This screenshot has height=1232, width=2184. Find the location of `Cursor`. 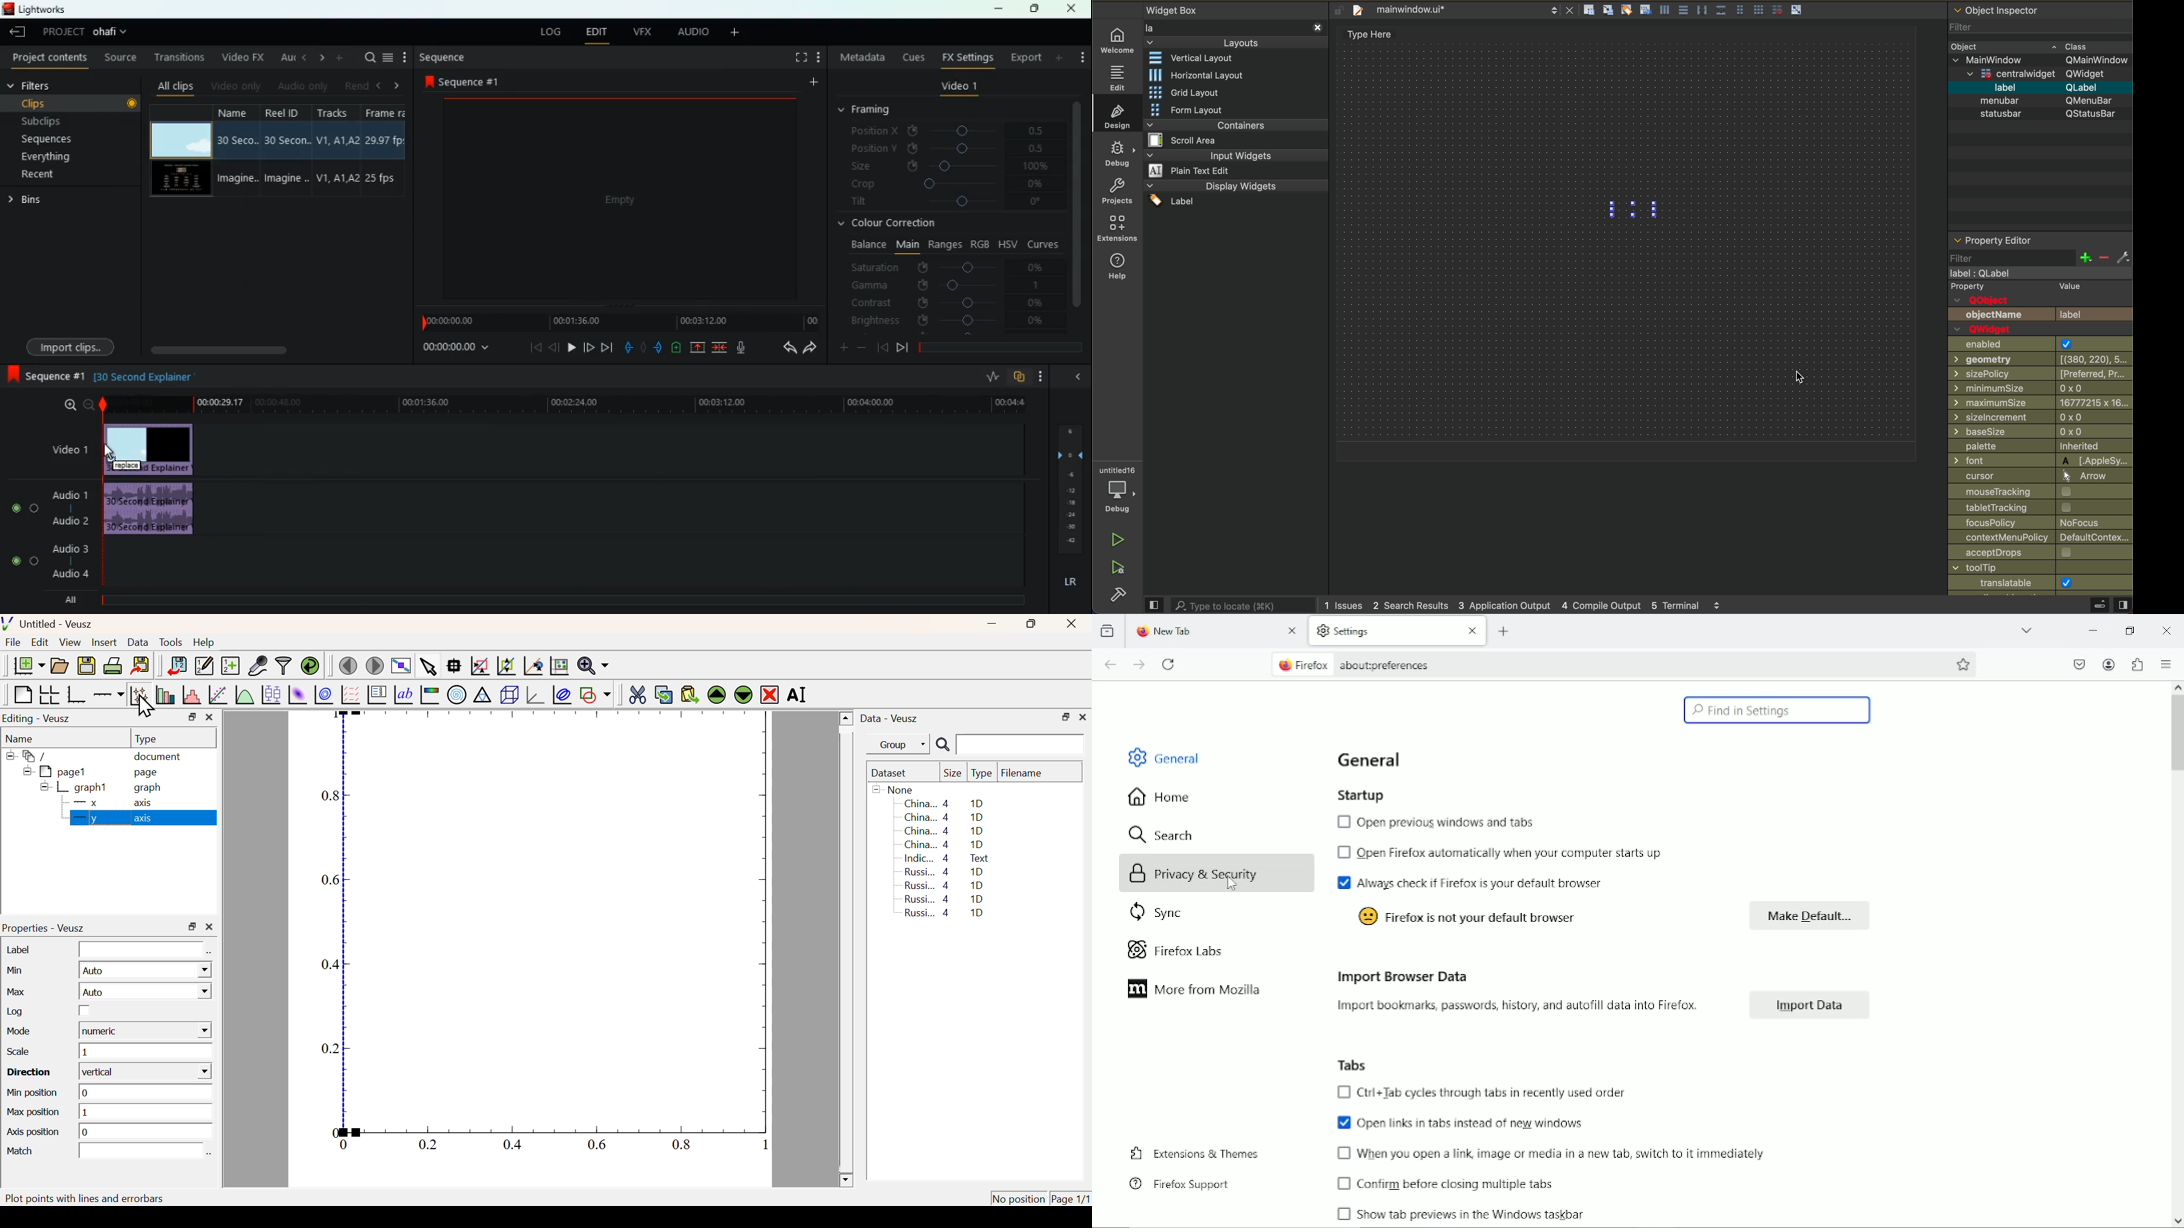

Cursor is located at coordinates (147, 709).